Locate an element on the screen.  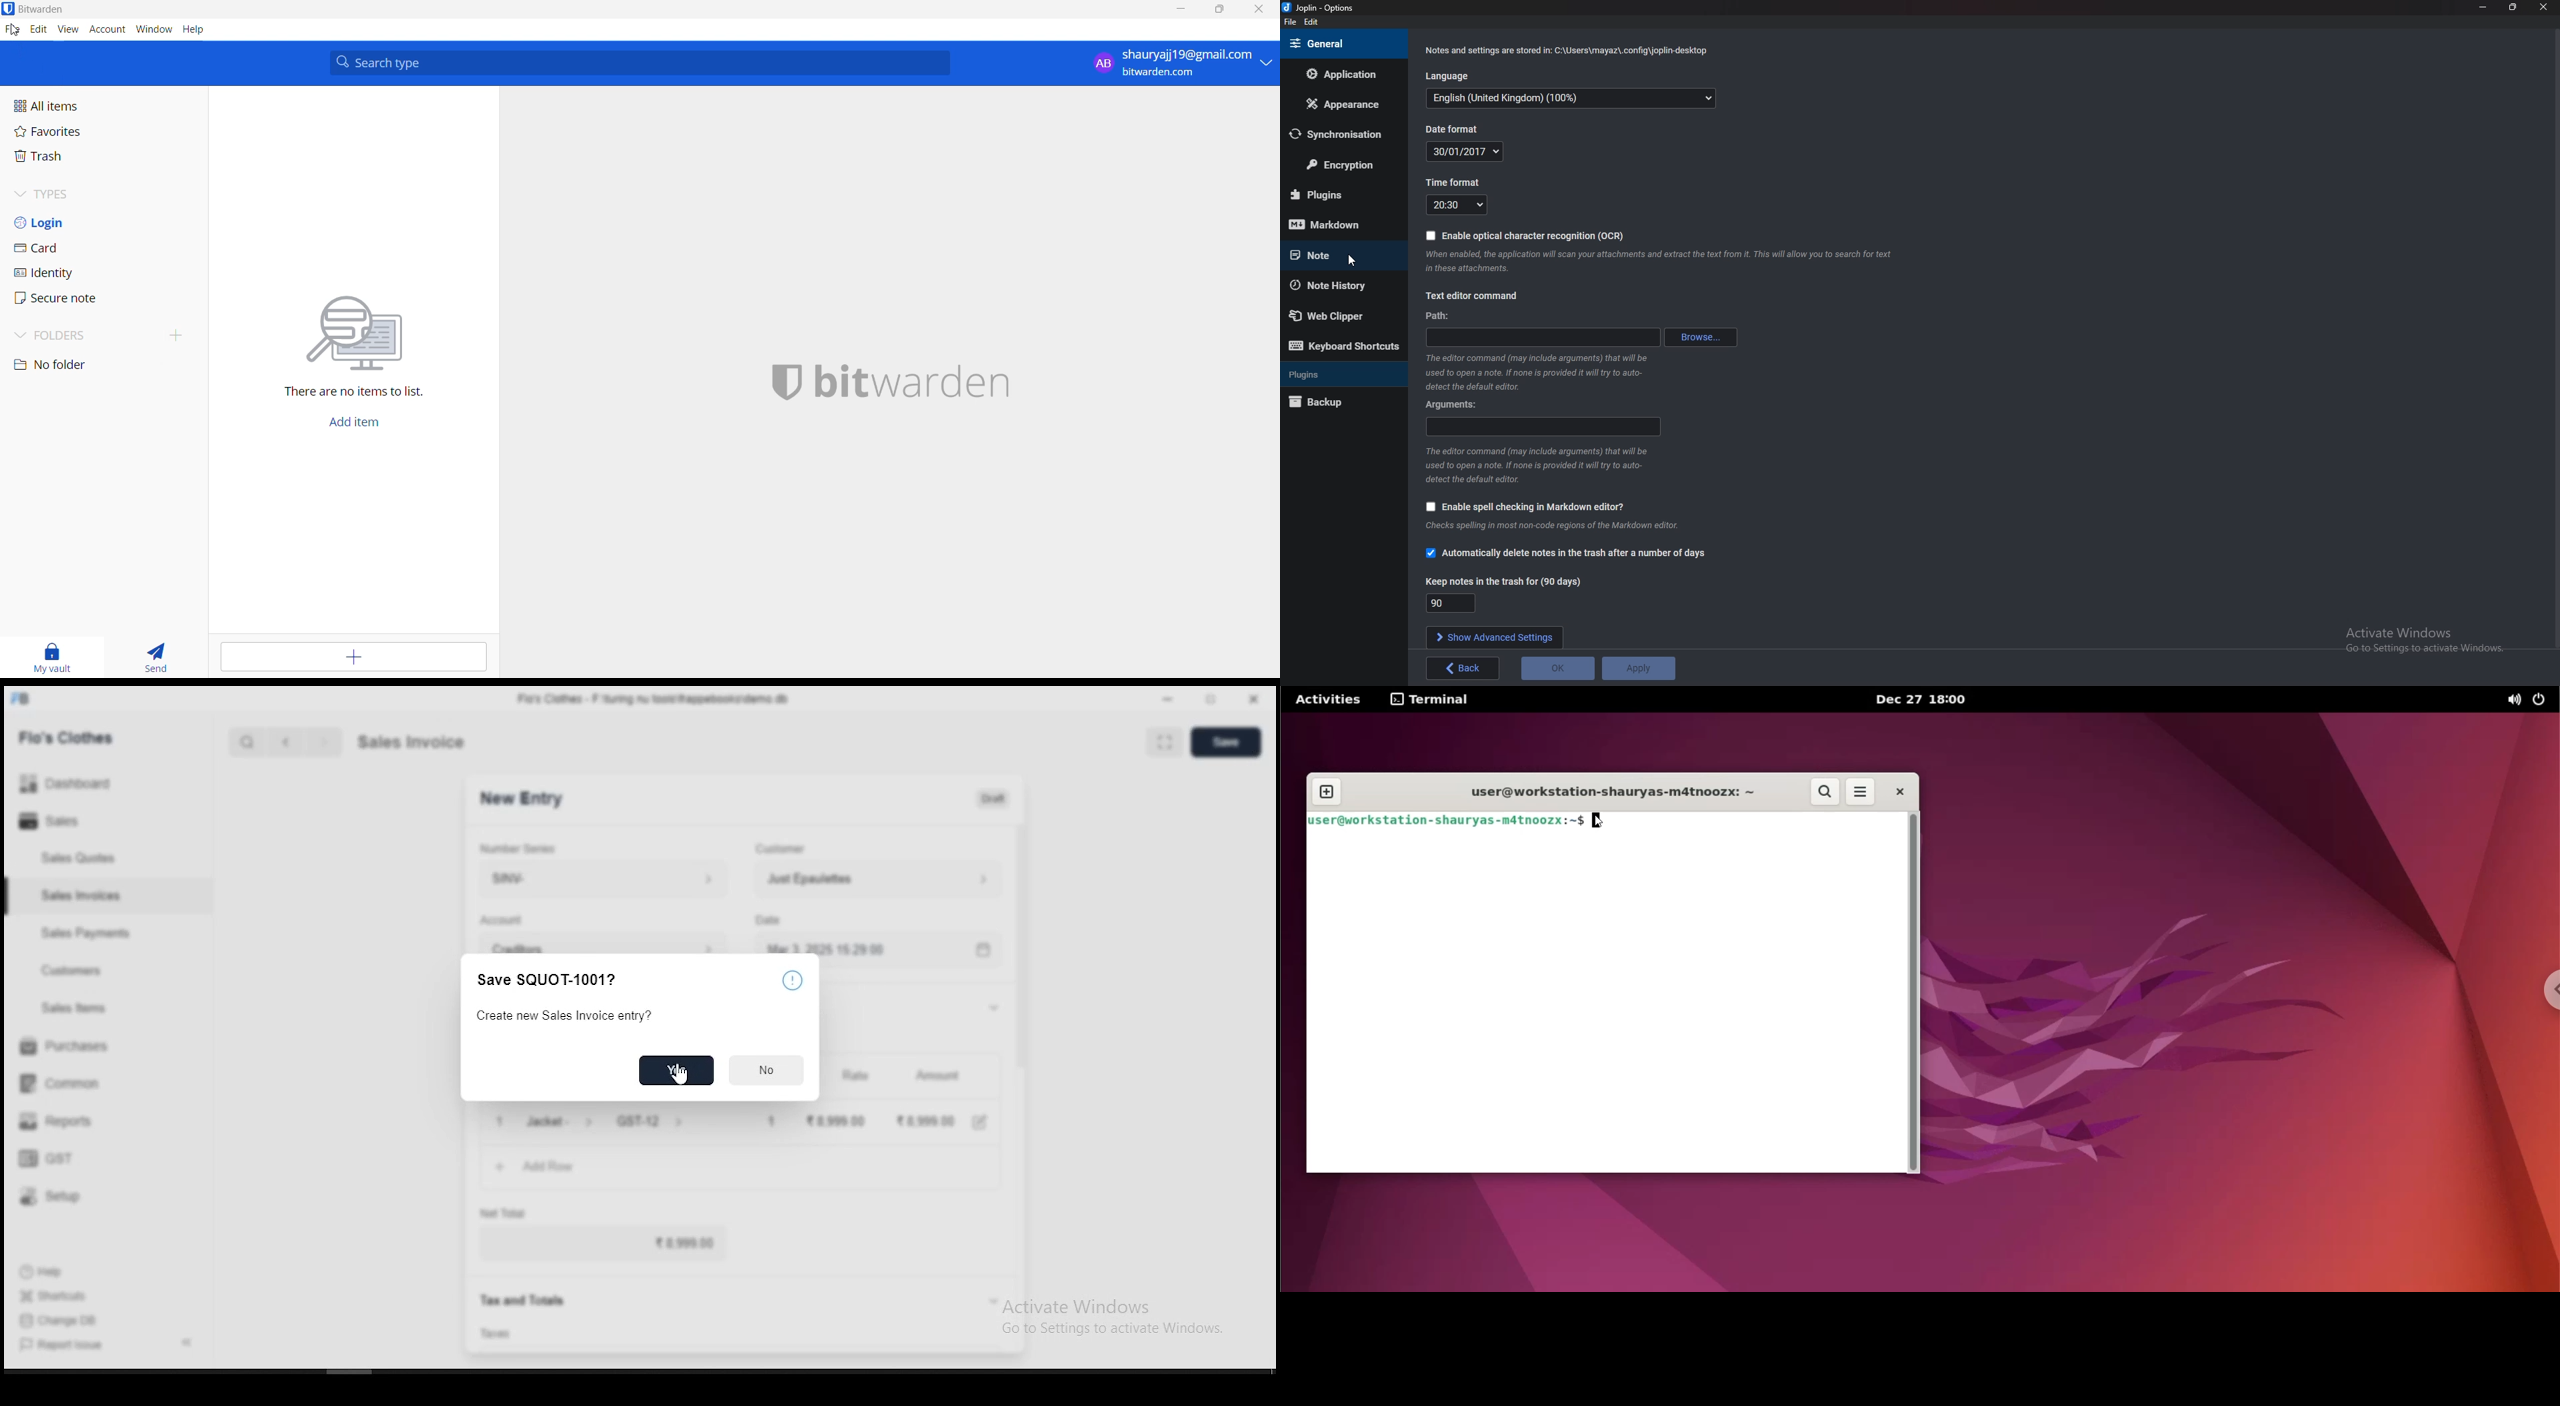
trash is located at coordinates (121, 157).